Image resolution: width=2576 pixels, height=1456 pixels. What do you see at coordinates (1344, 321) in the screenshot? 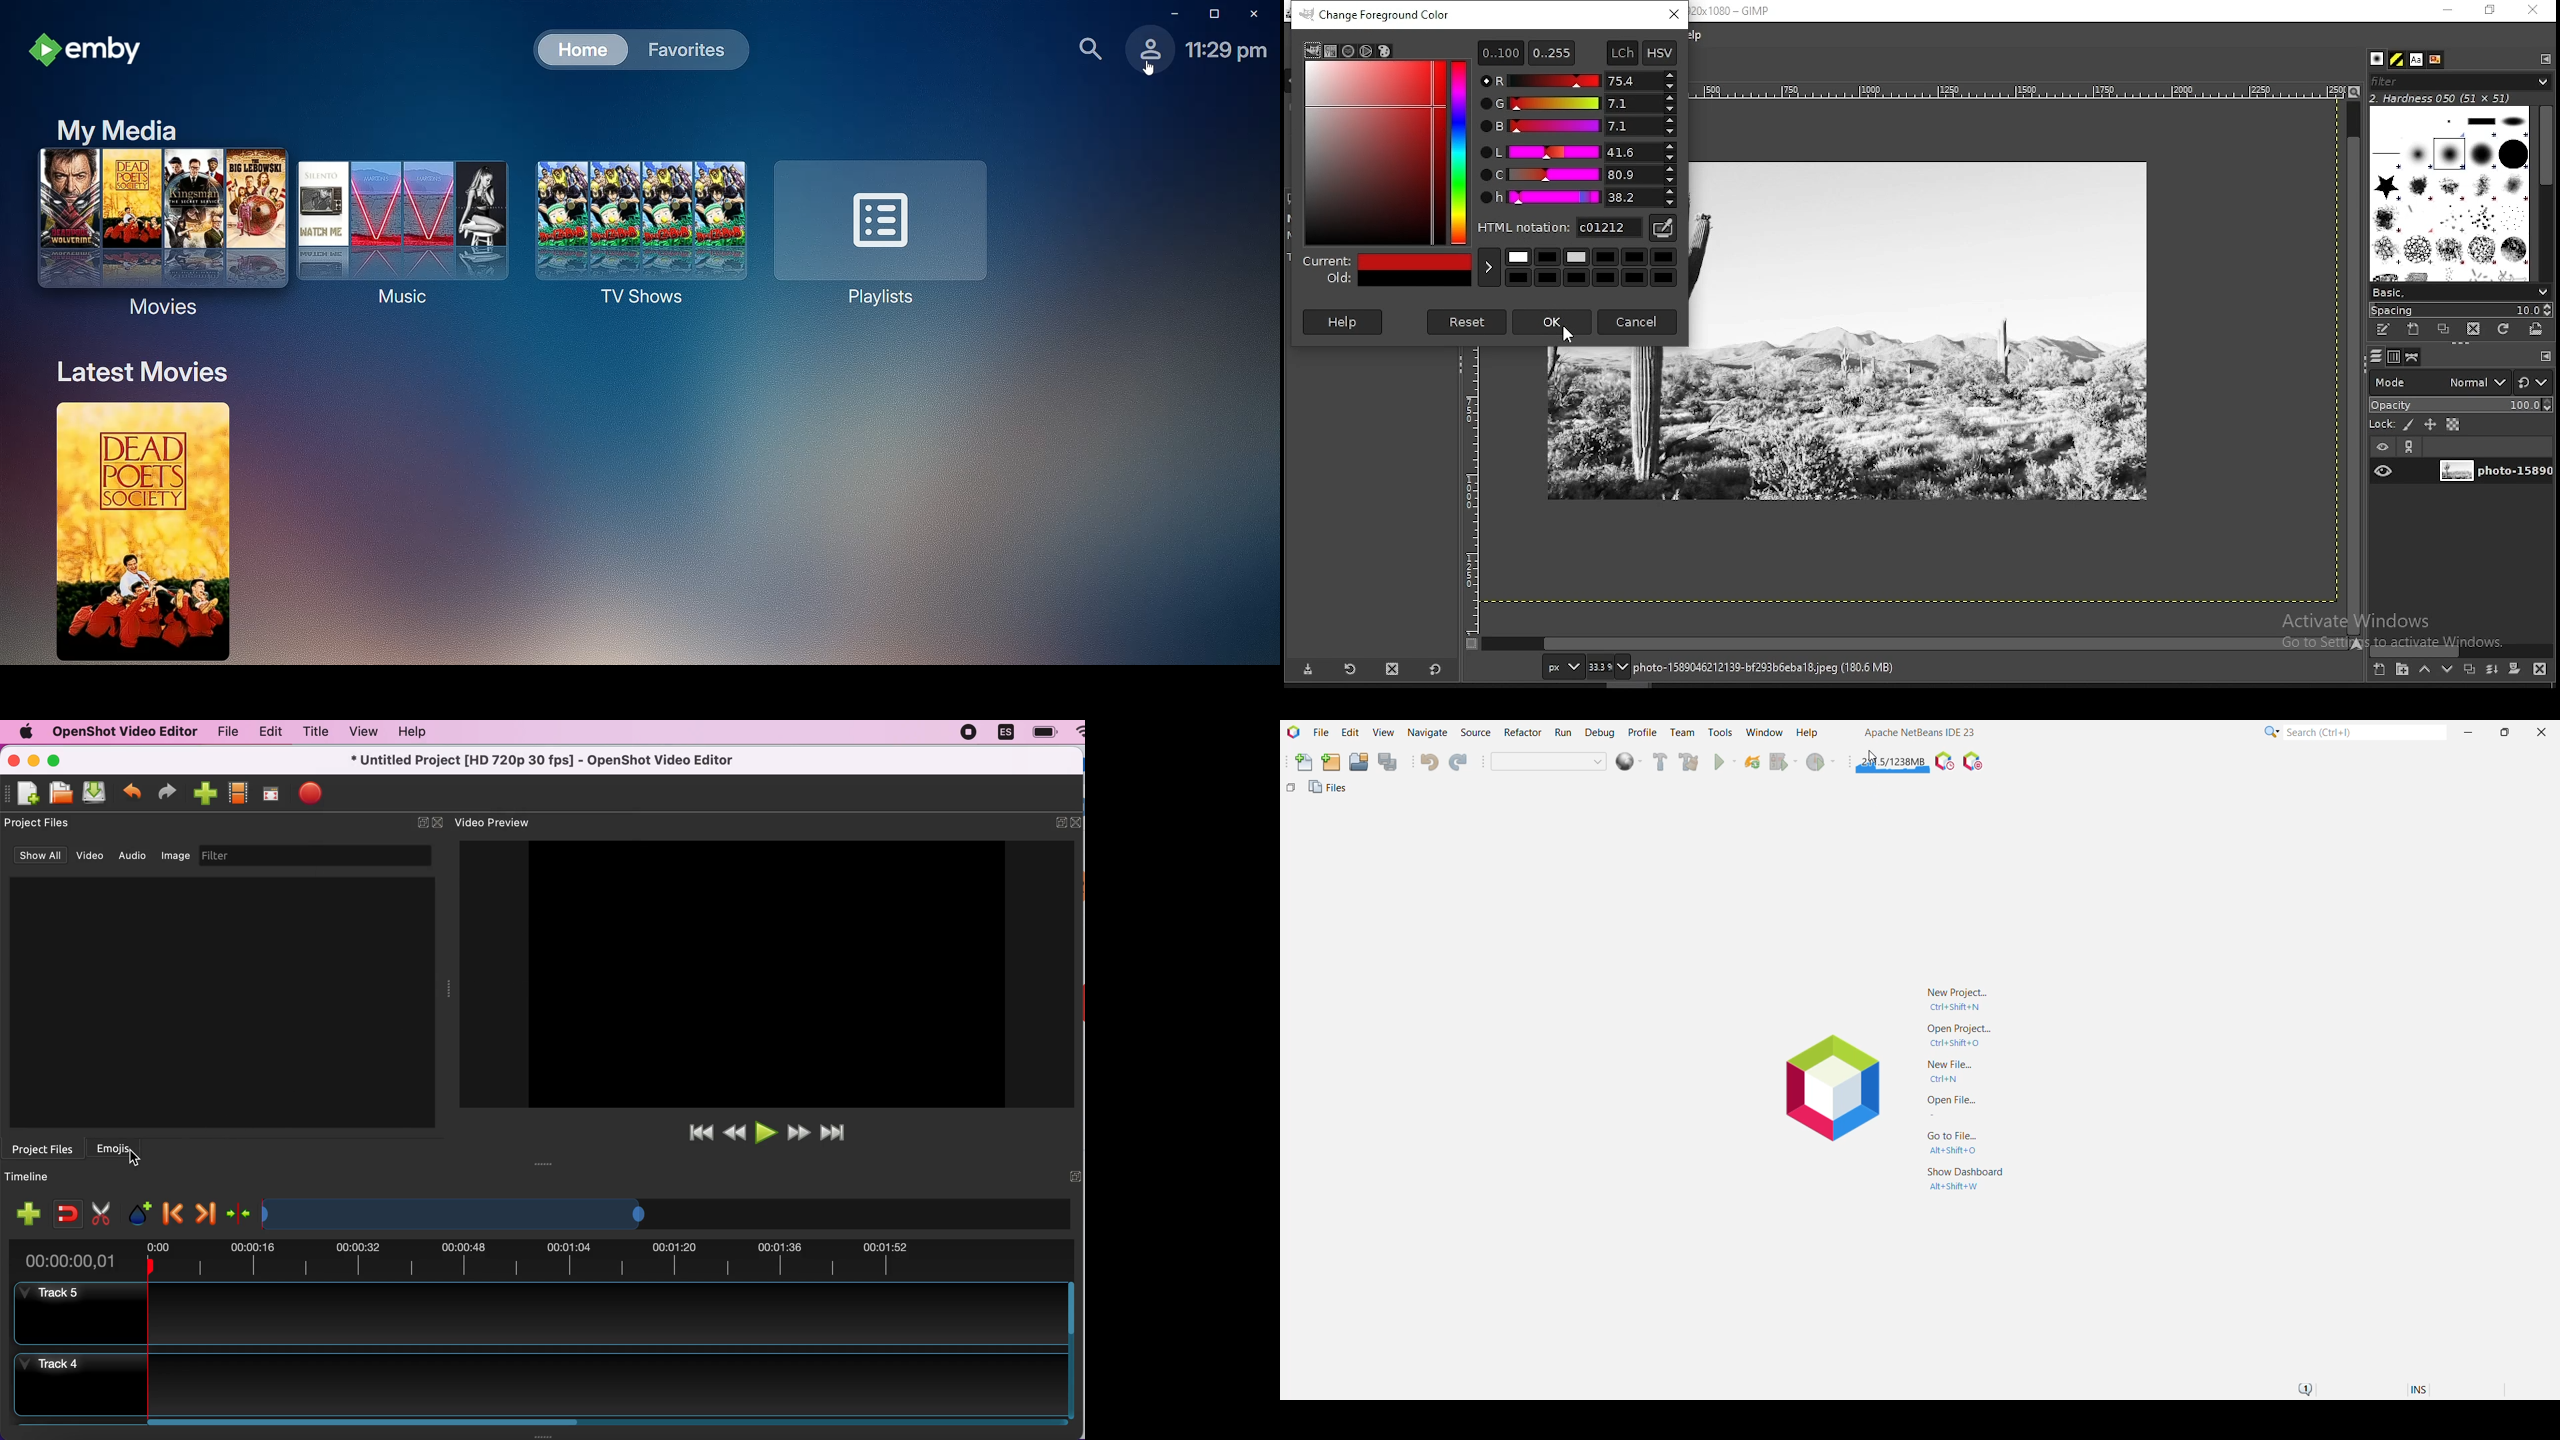
I see `help` at bounding box center [1344, 321].